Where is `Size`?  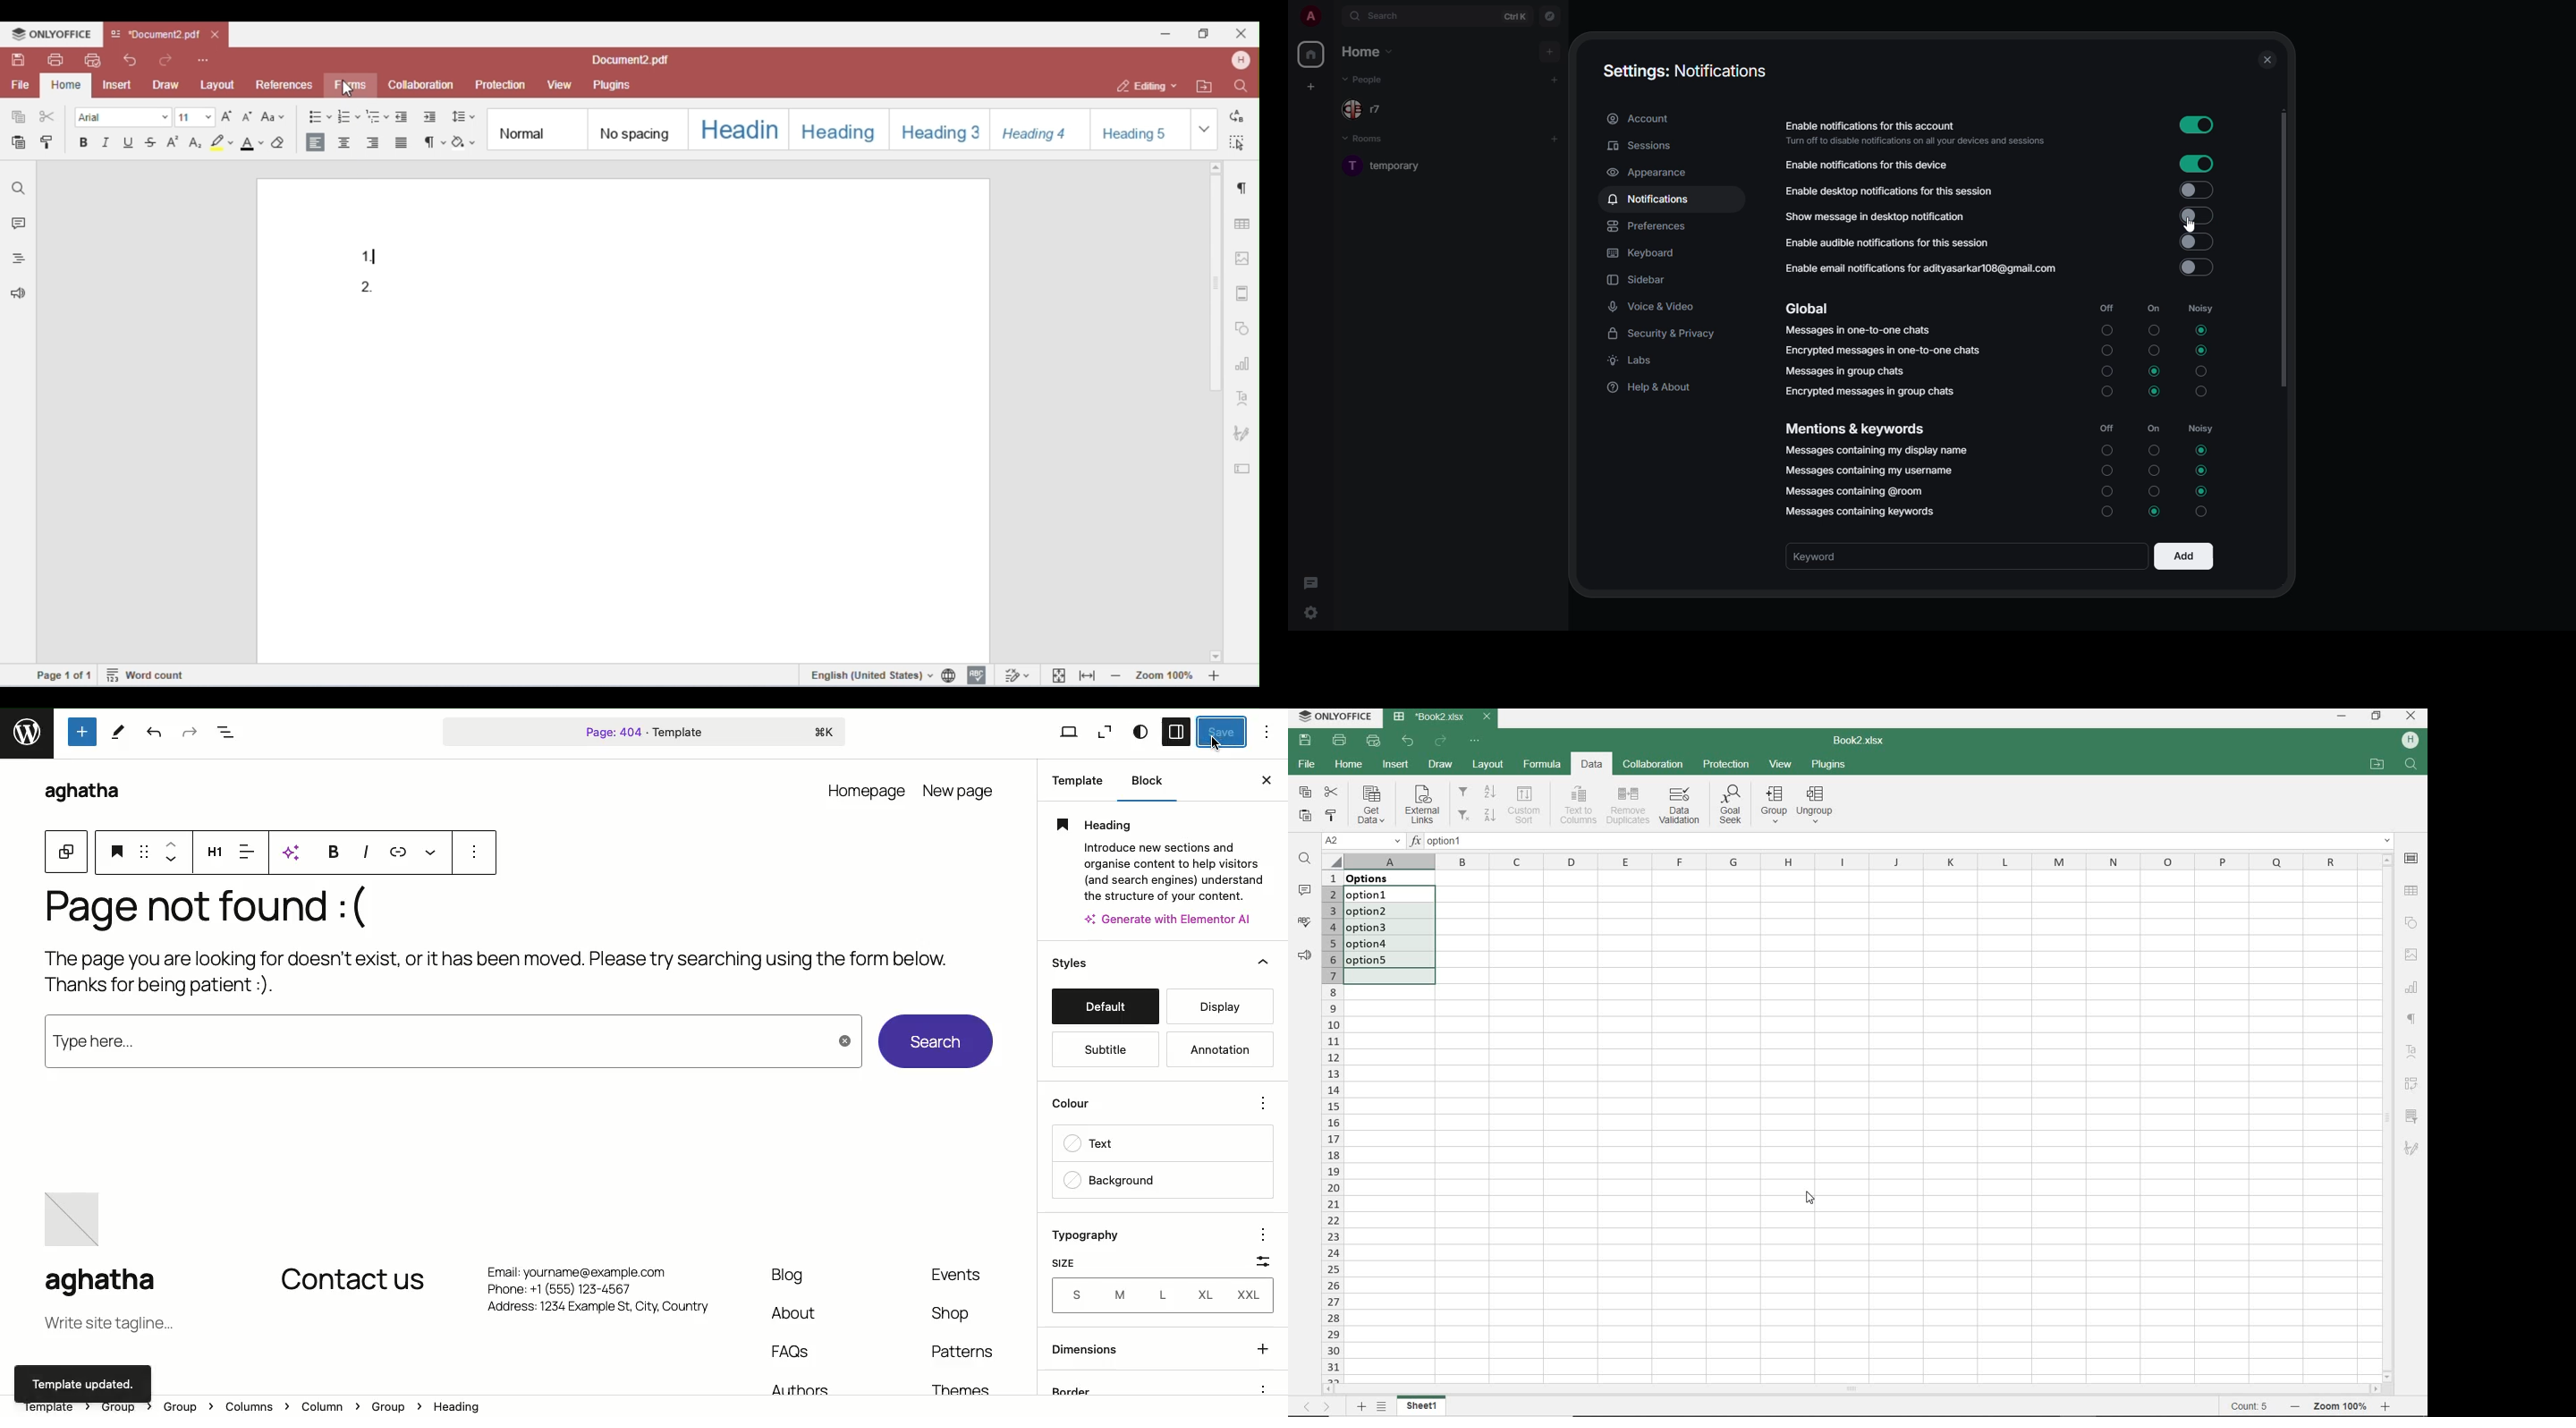 Size is located at coordinates (1071, 1261).